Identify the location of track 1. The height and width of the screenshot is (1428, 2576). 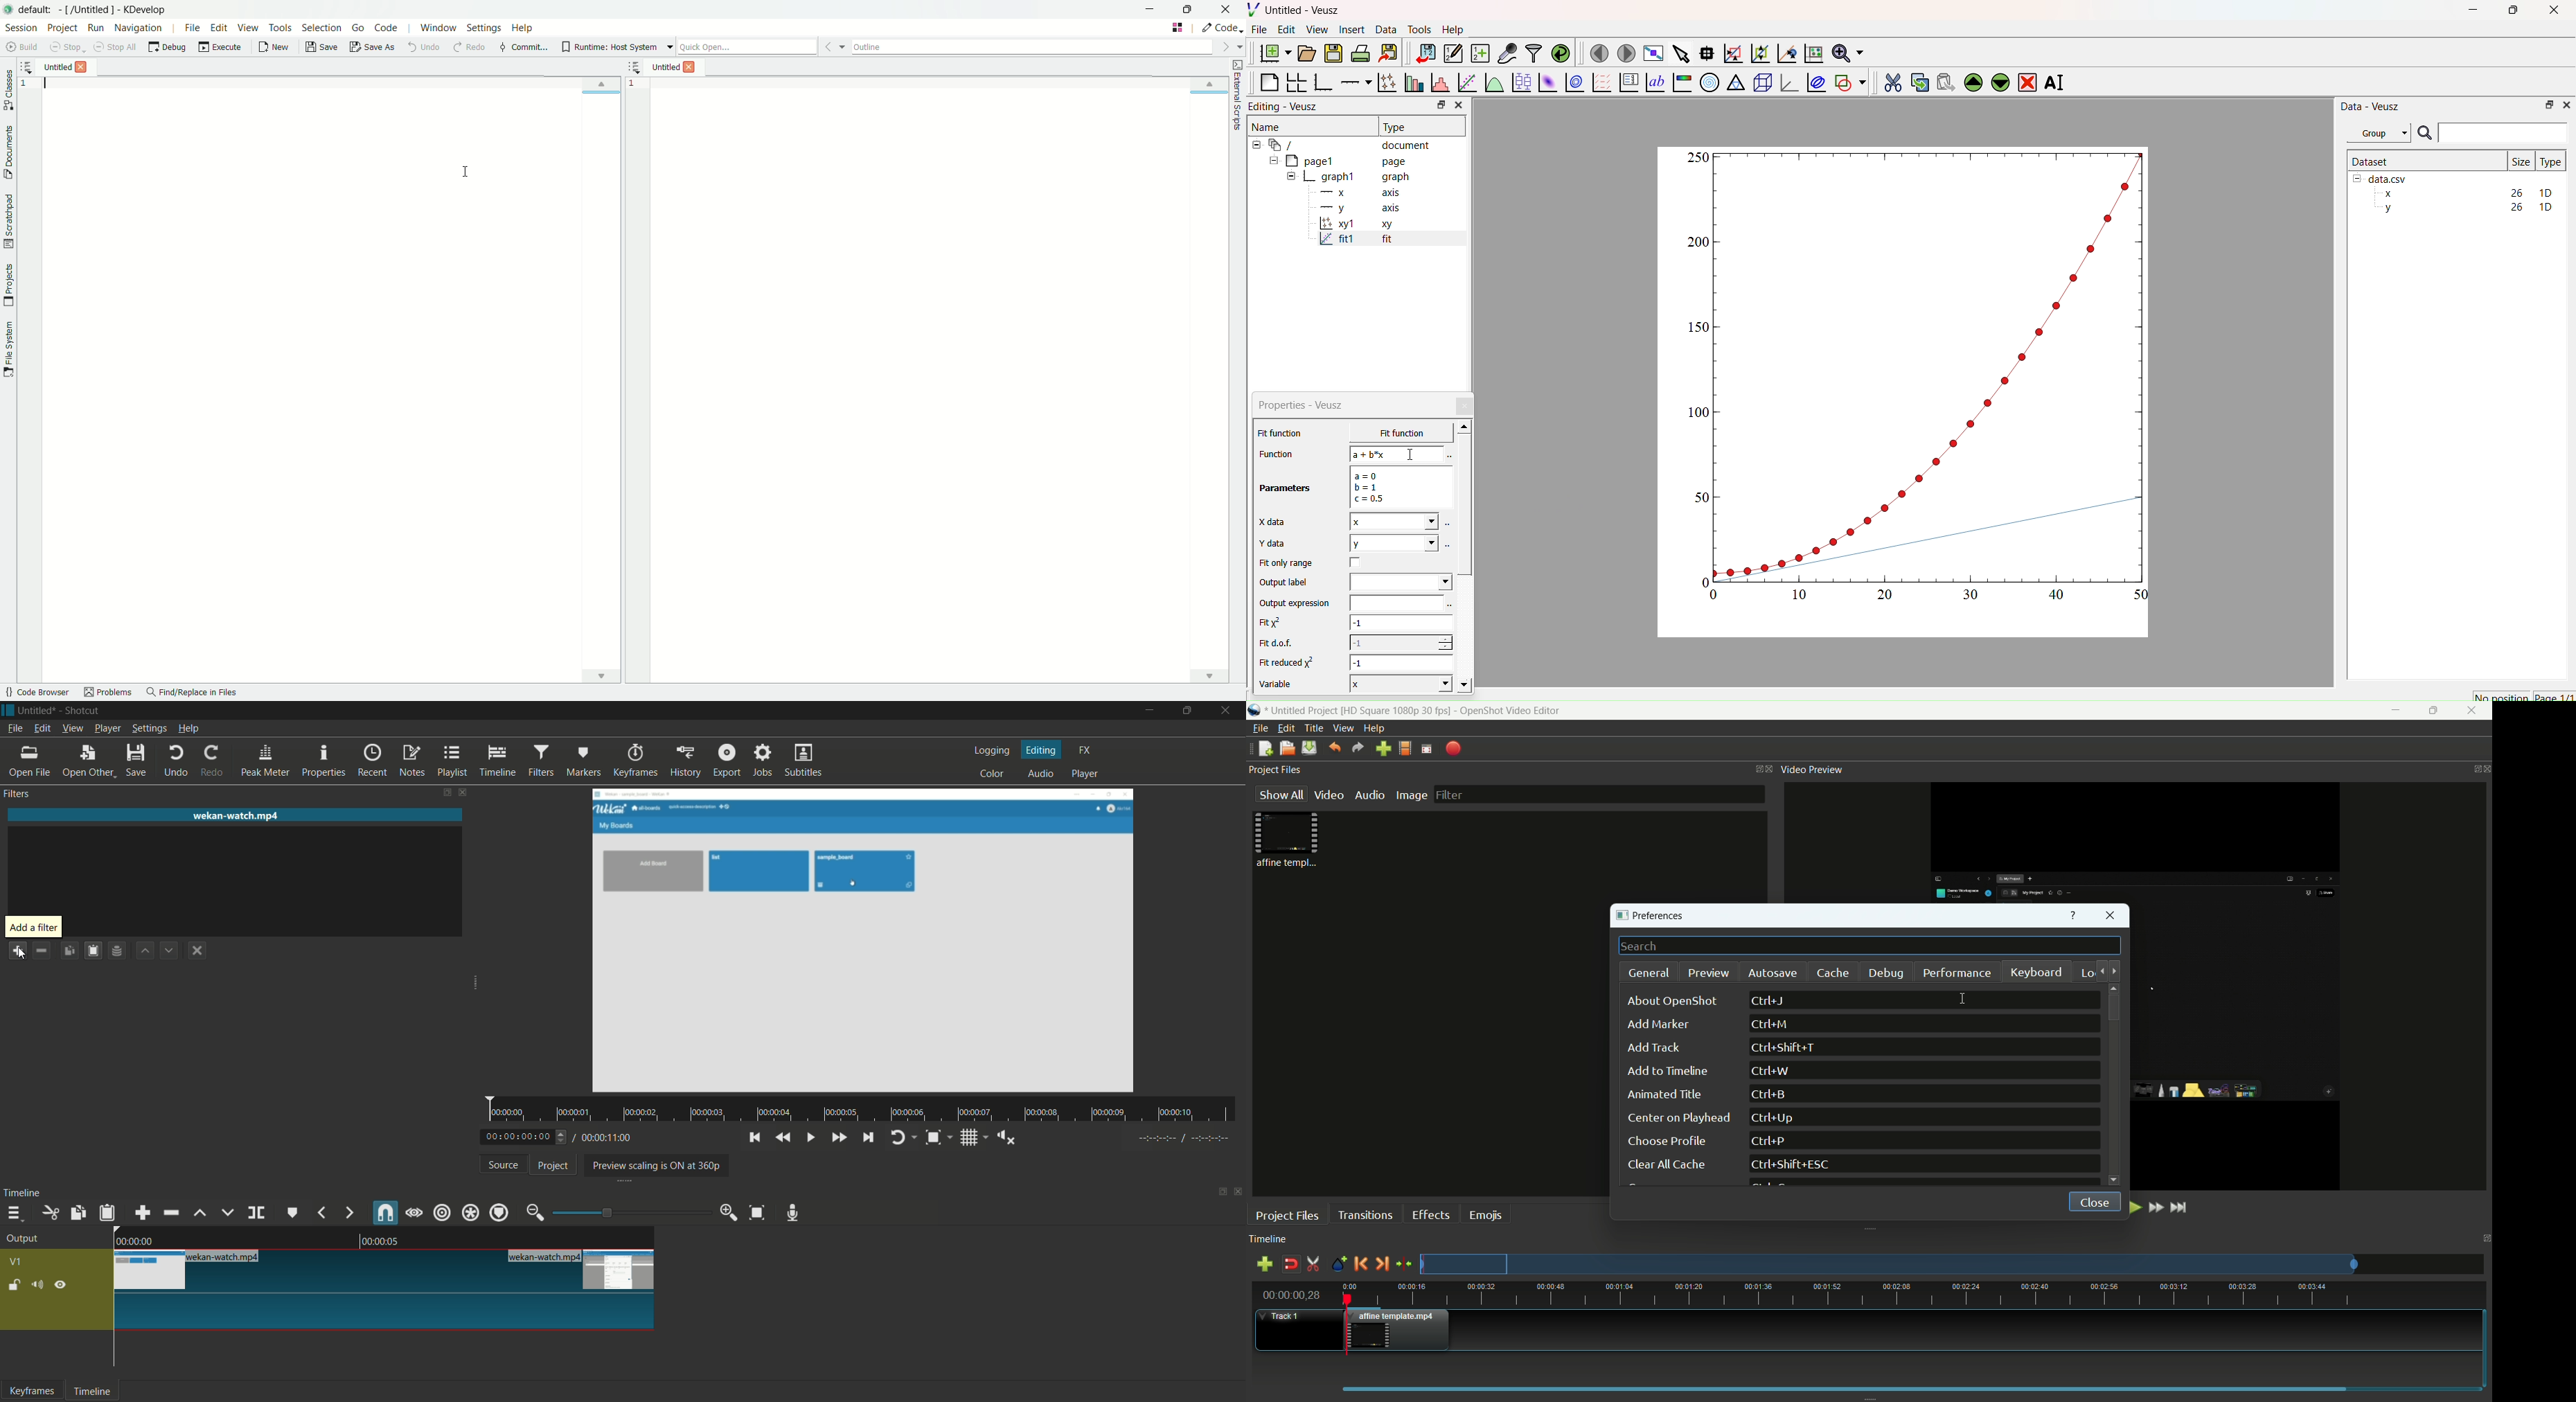
(1282, 1316).